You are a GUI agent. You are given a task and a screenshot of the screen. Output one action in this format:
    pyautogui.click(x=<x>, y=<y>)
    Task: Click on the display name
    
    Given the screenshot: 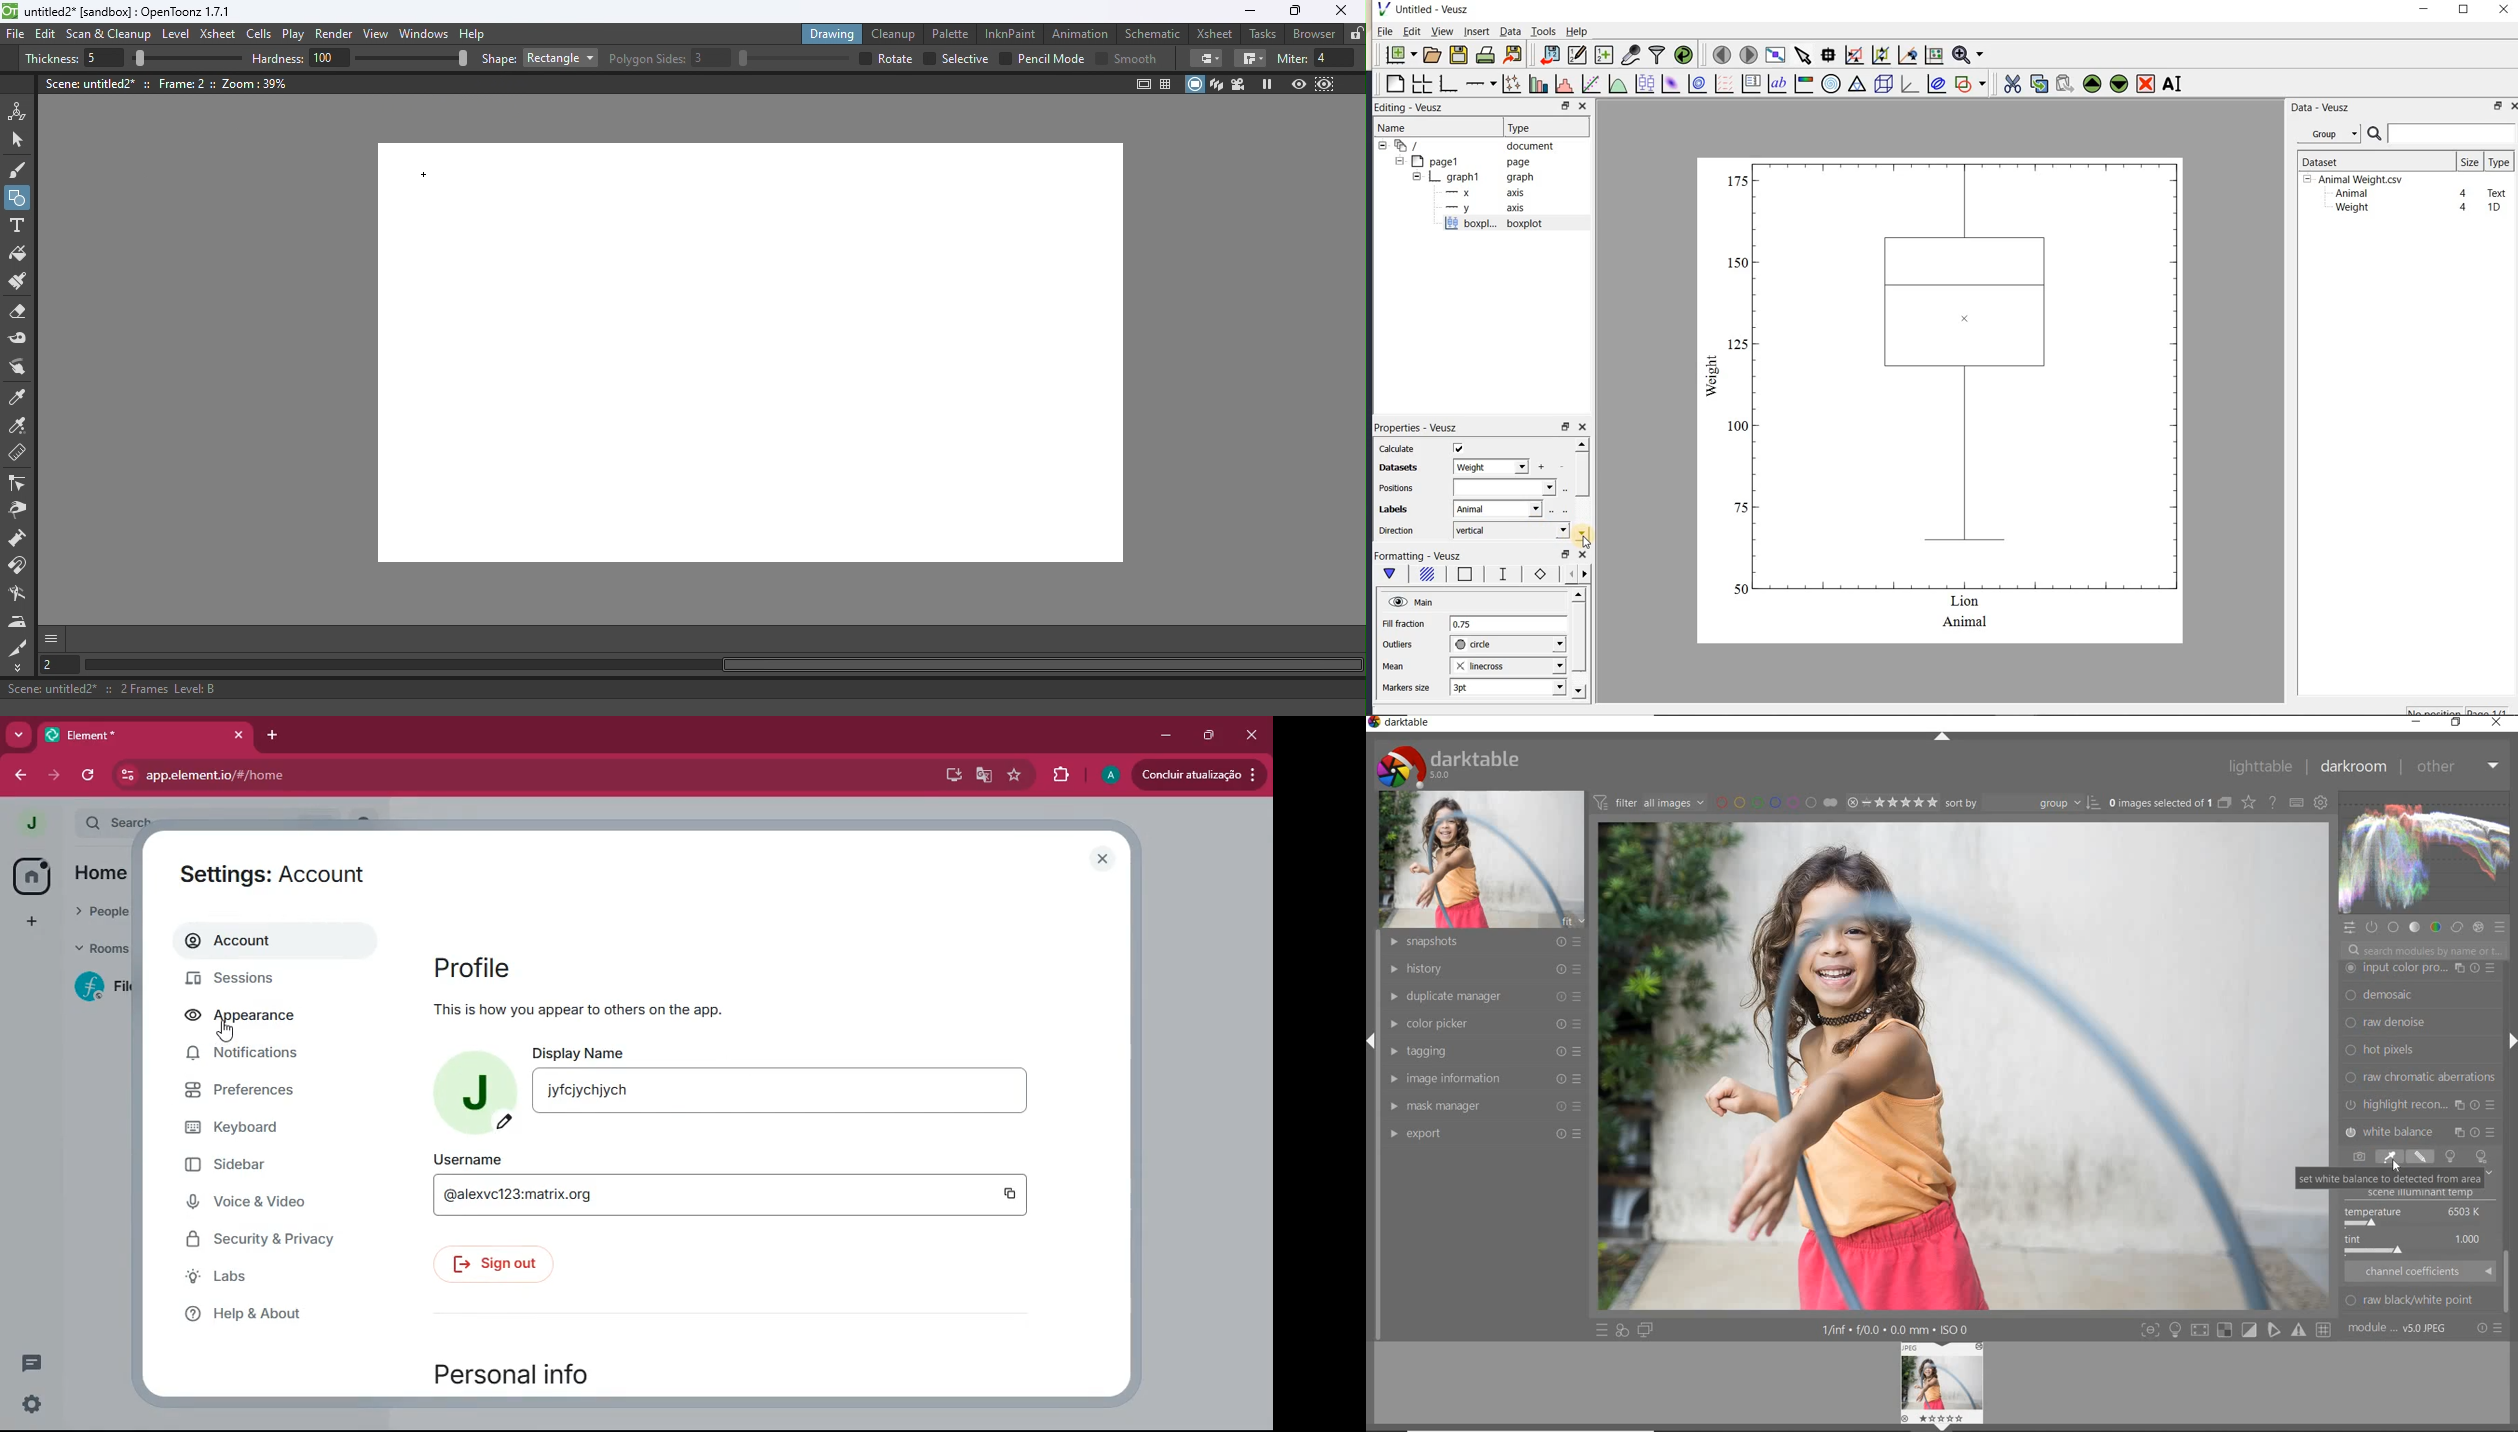 What is the action you would take?
    pyautogui.click(x=782, y=1089)
    